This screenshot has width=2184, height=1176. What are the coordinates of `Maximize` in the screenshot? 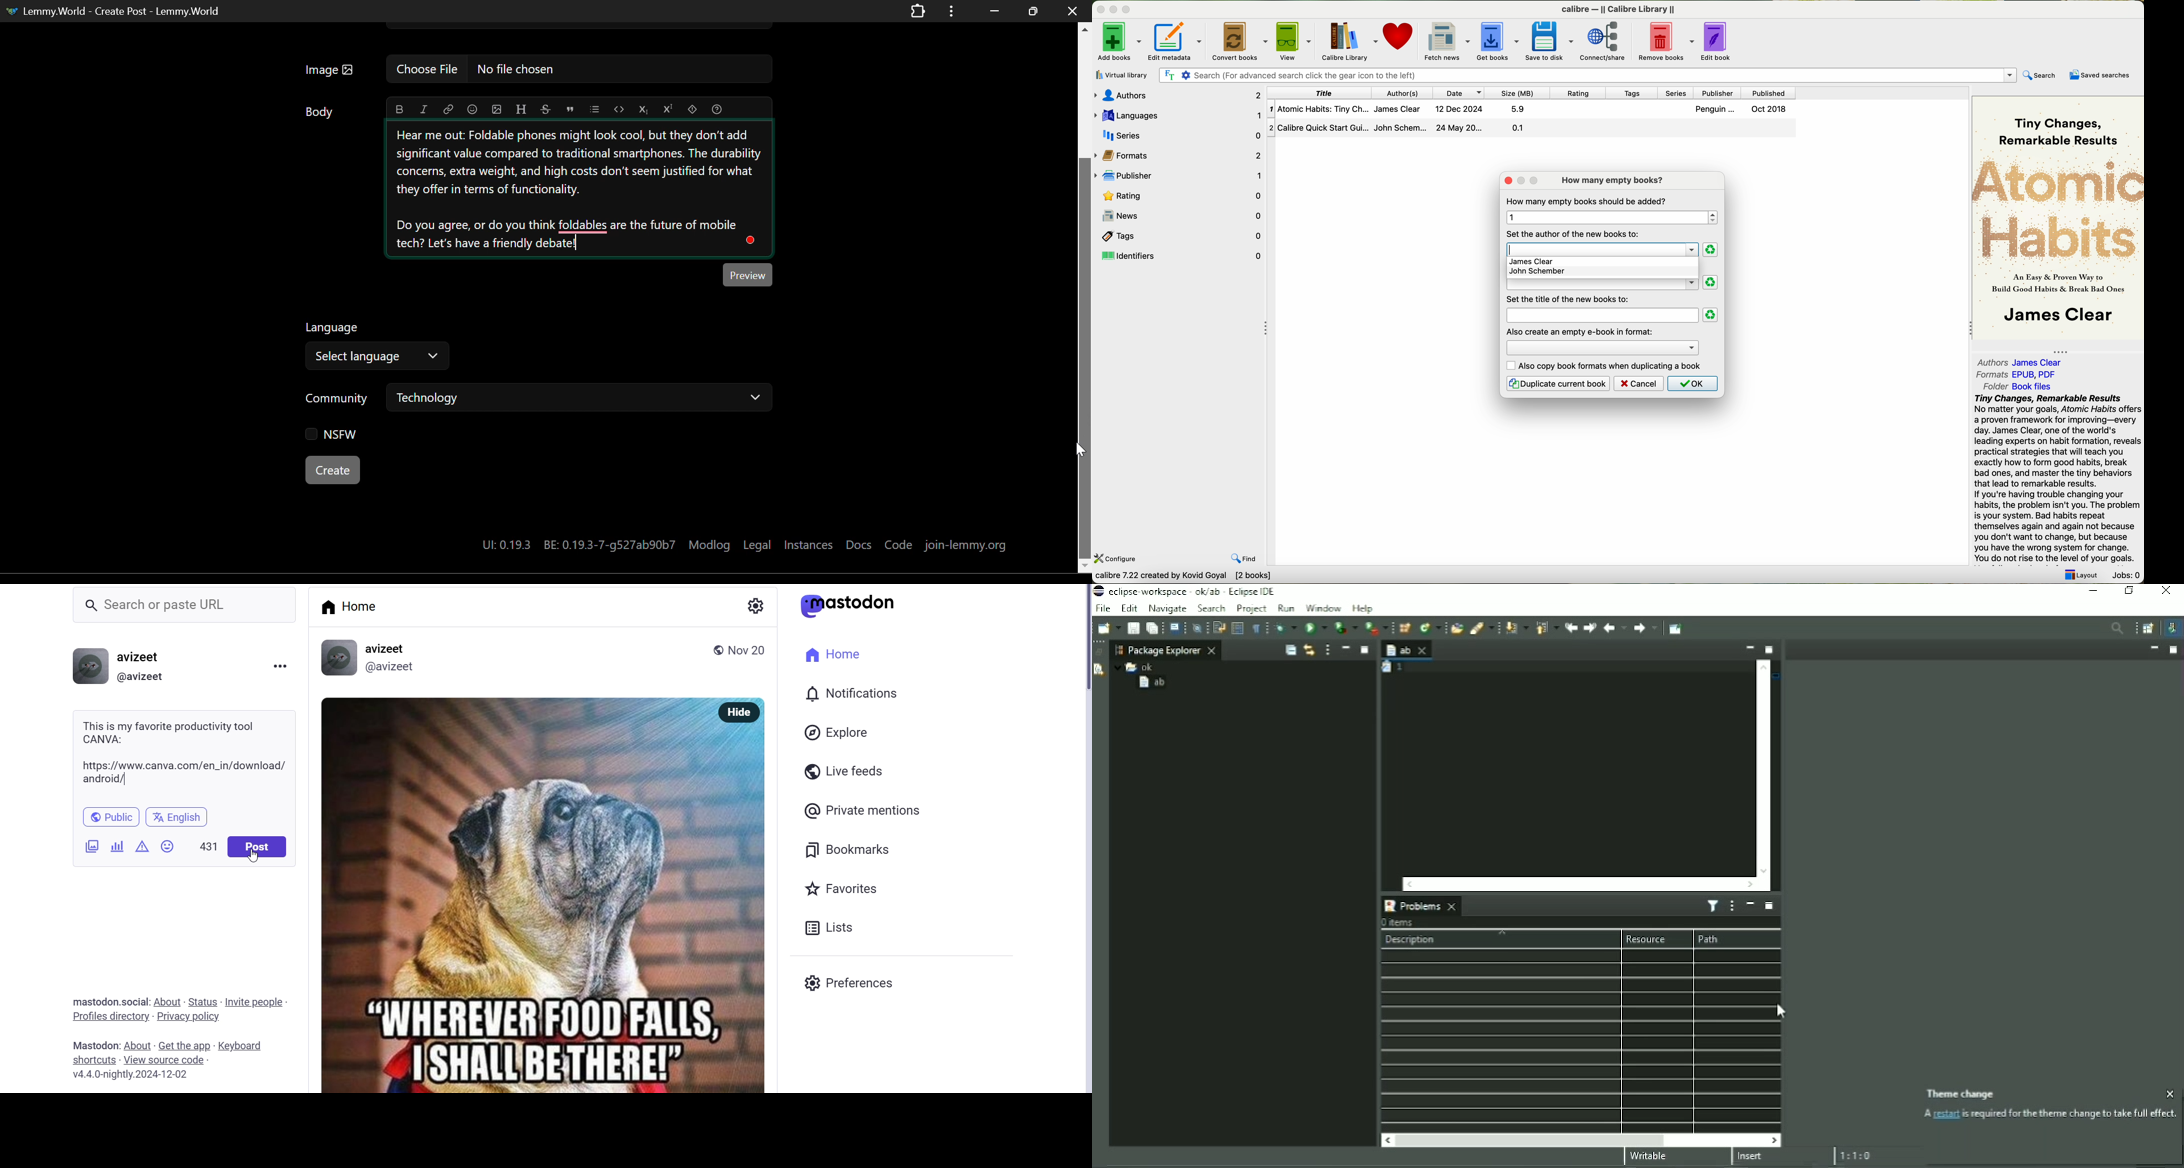 It's located at (2175, 650).